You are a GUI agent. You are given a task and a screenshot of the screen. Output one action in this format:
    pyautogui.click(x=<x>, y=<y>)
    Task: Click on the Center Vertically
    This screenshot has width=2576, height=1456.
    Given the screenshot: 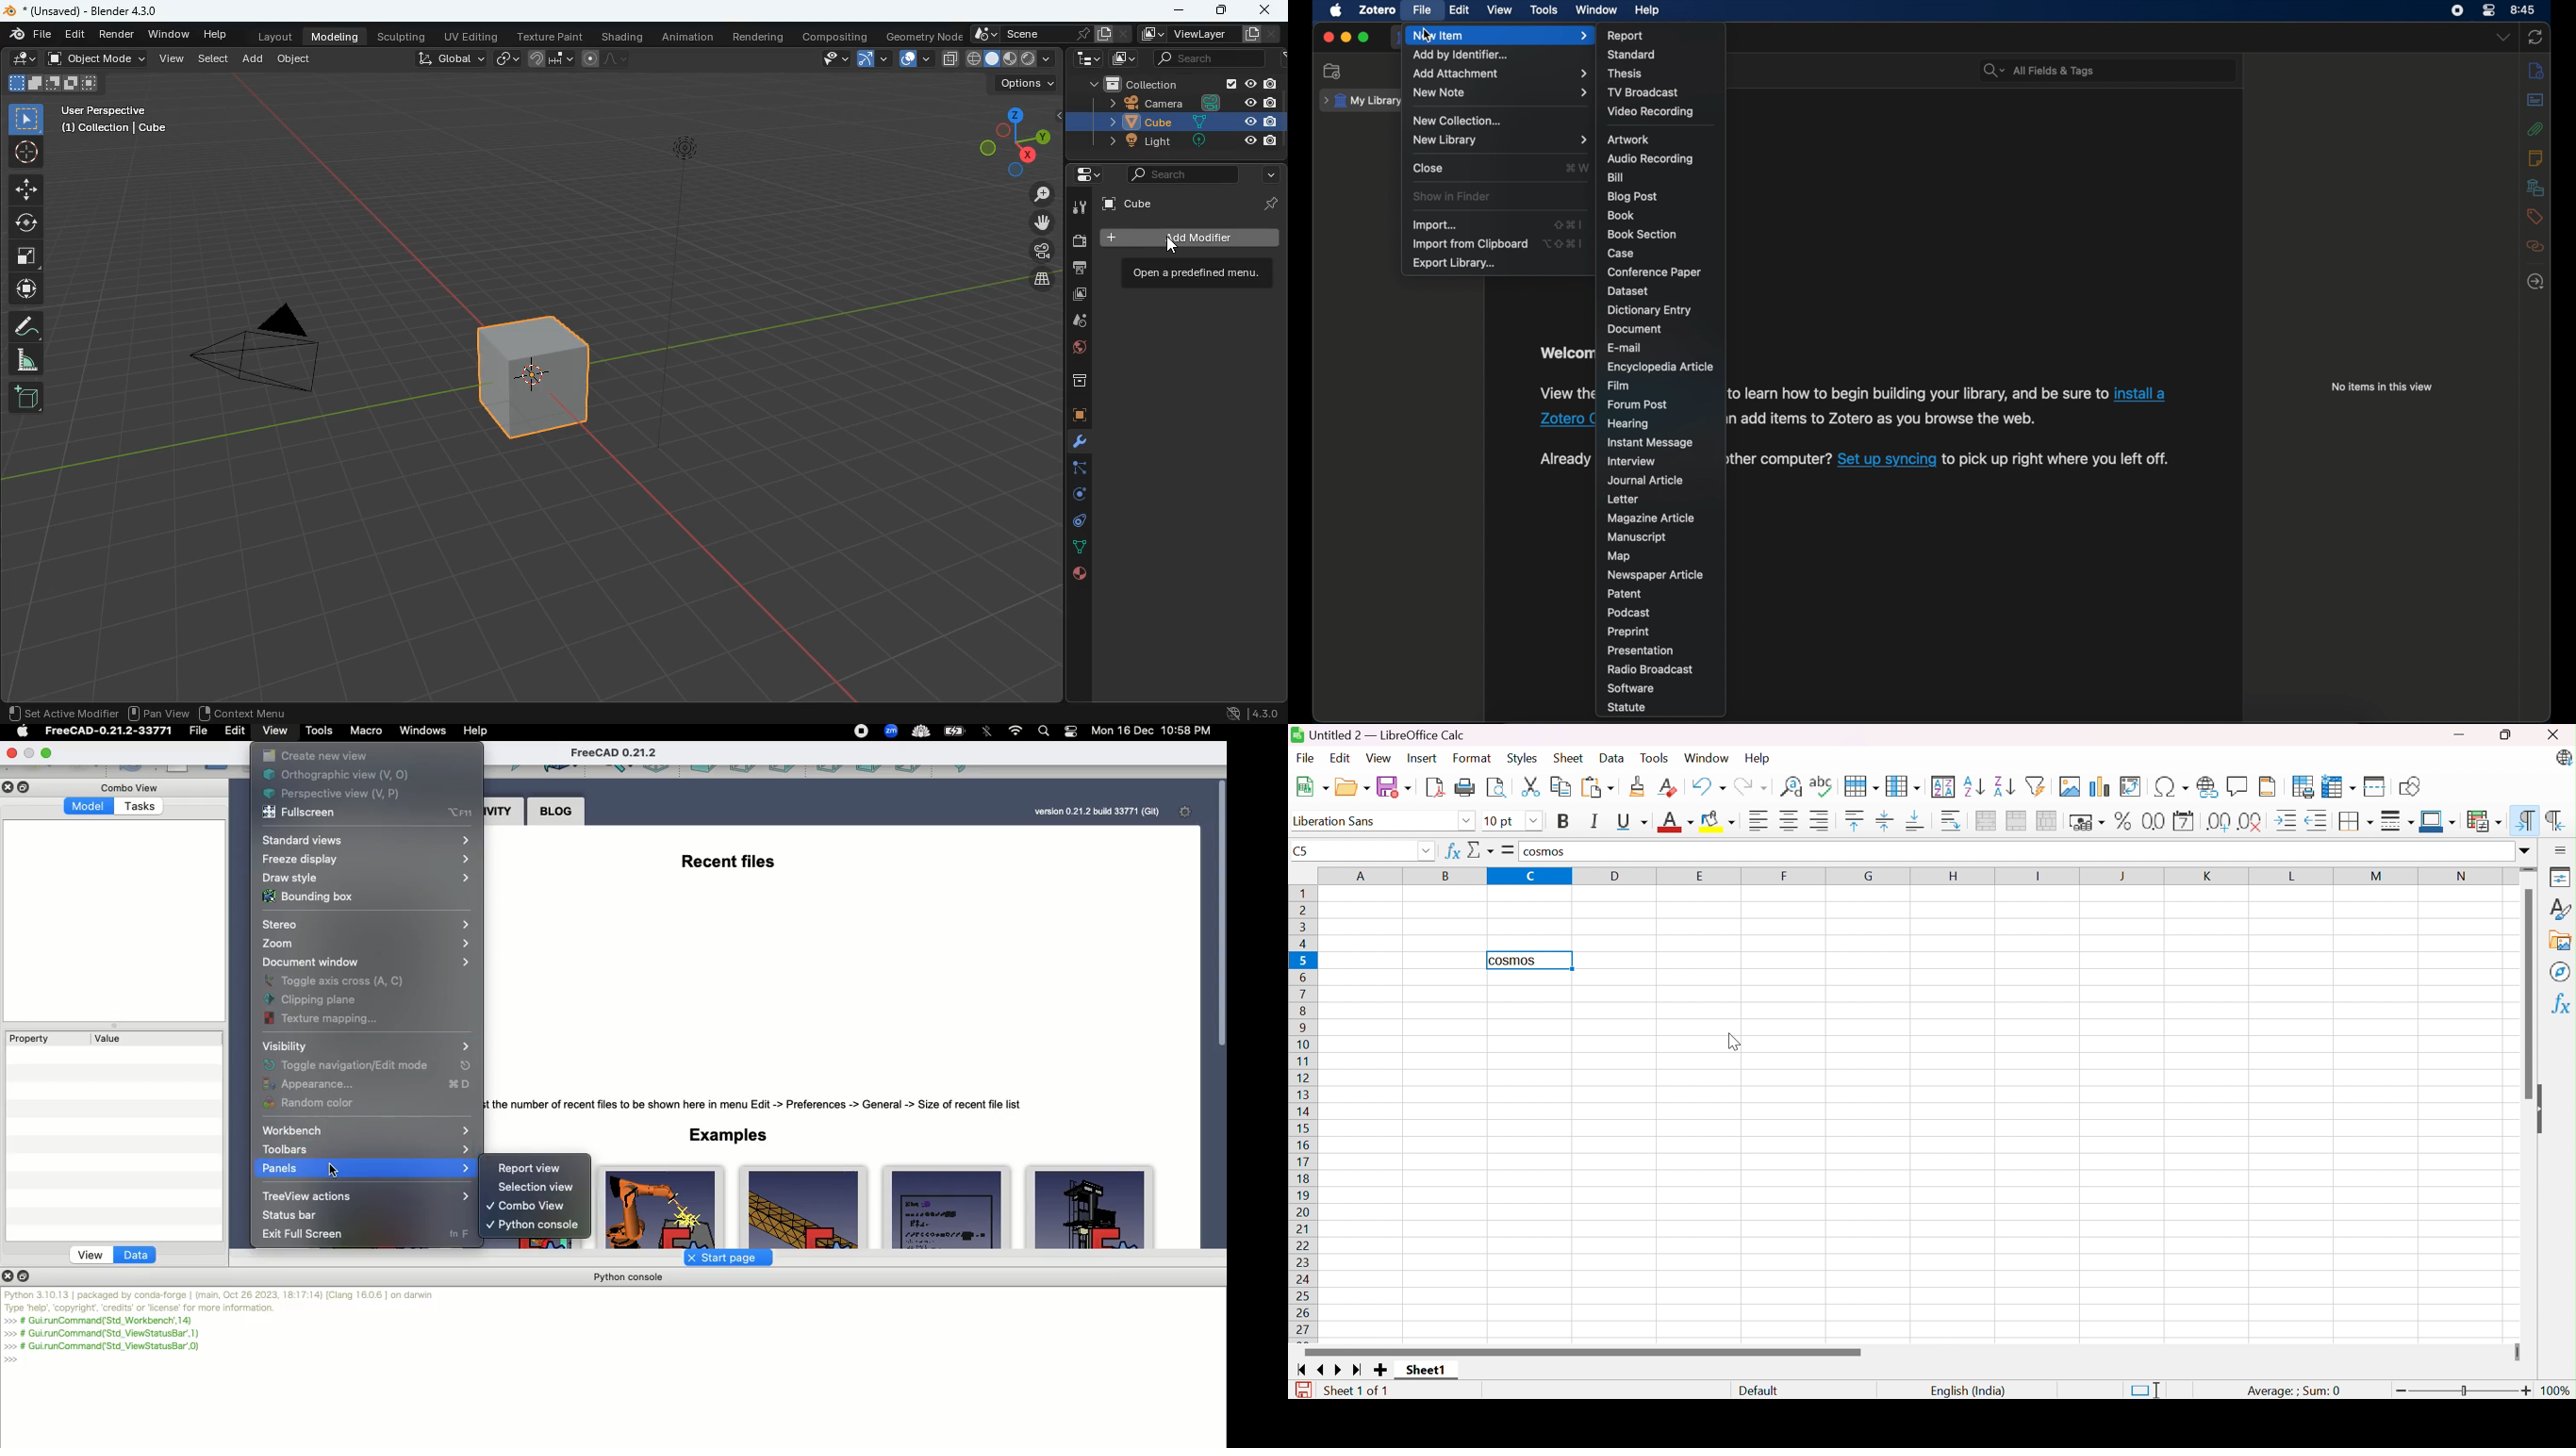 What is the action you would take?
    pyautogui.click(x=1888, y=823)
    